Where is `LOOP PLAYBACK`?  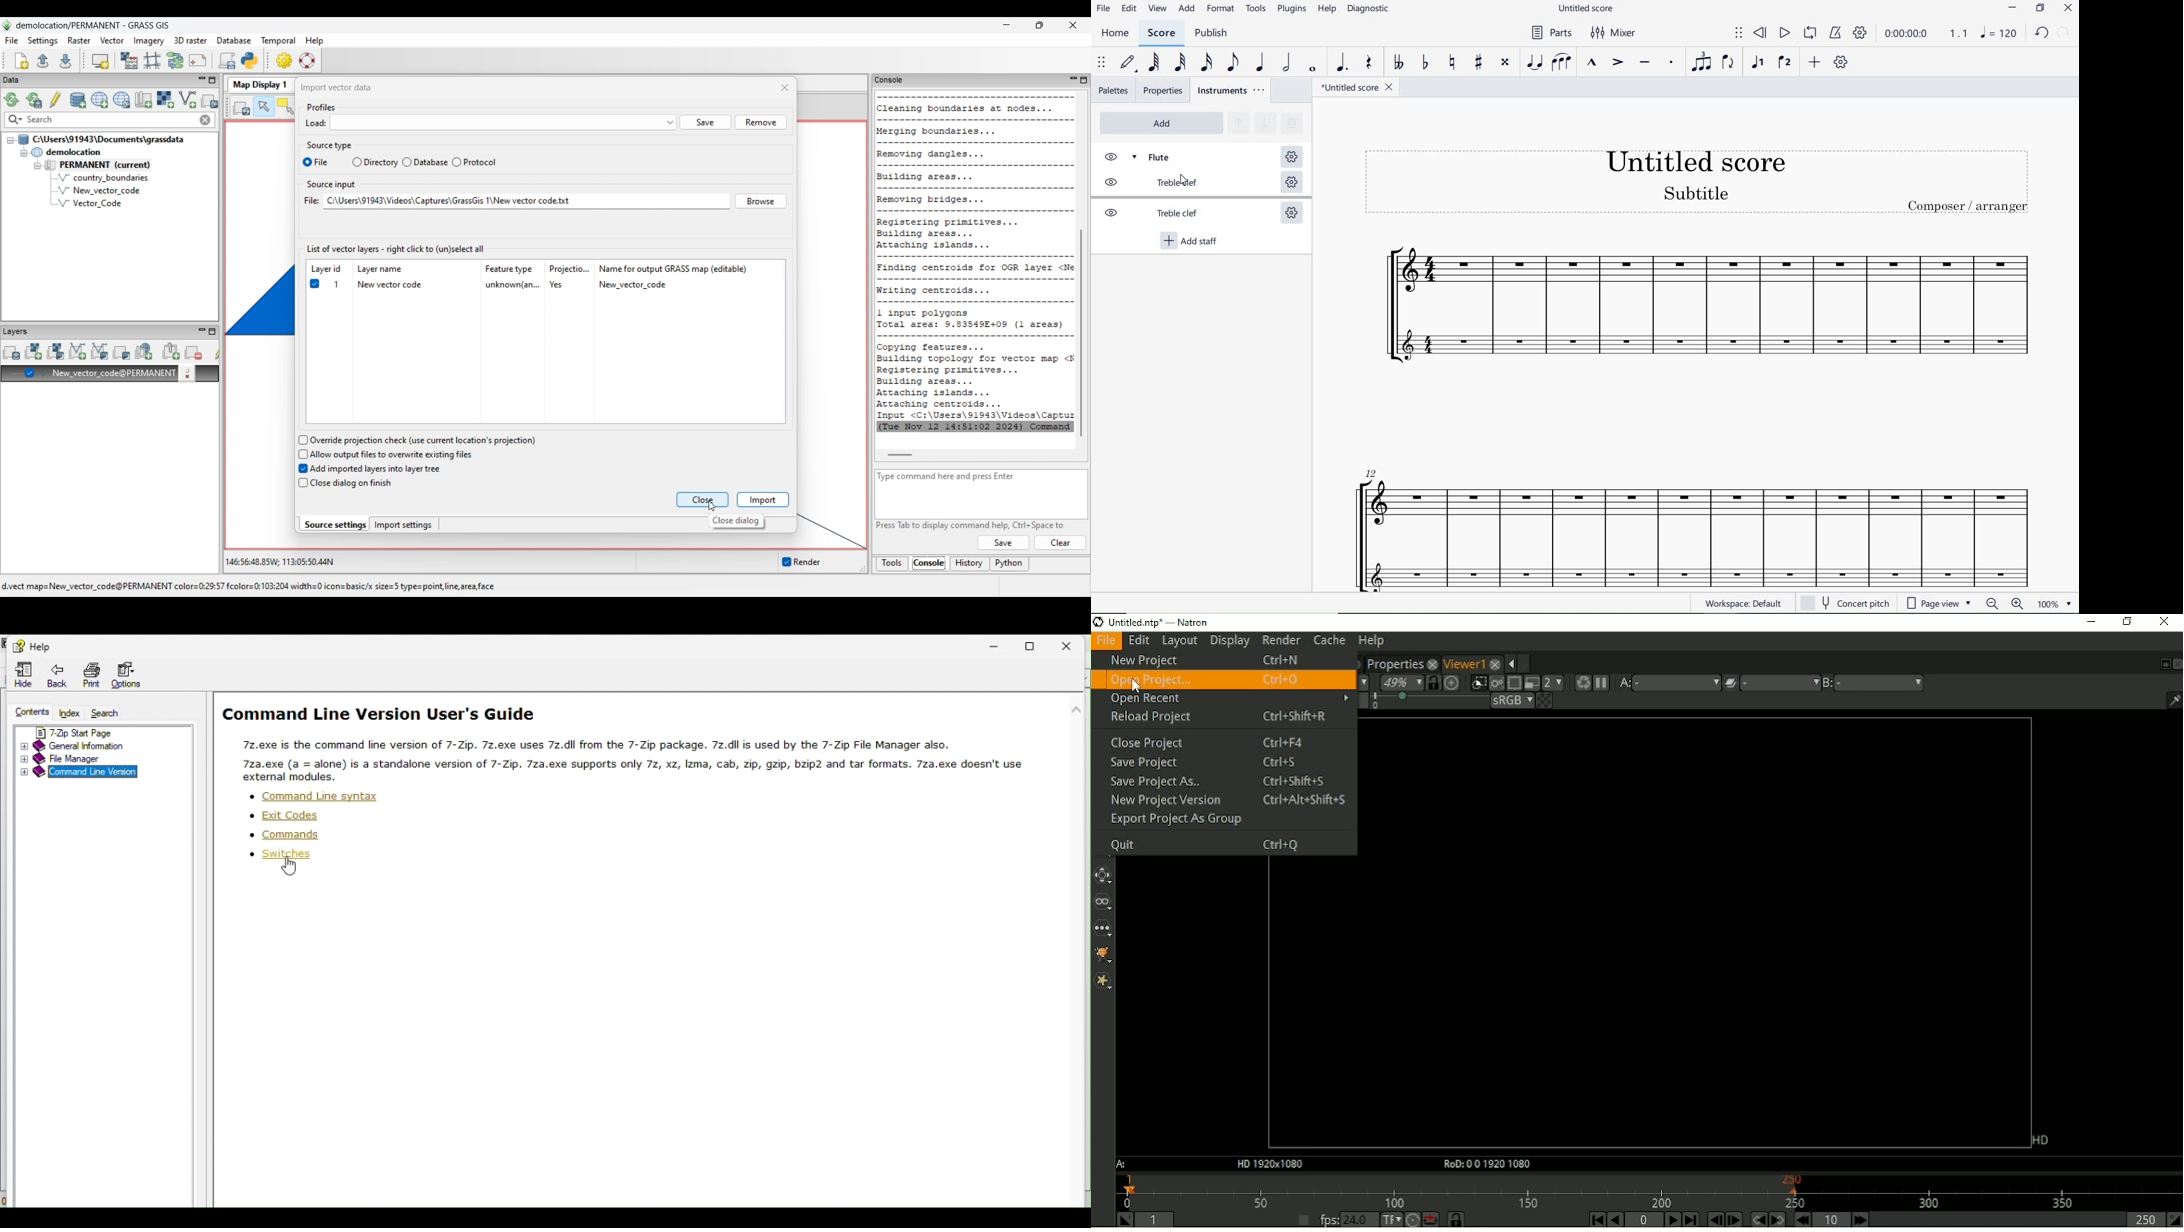 LOOP PLAYBACK is located at coordinates (1809, 35).